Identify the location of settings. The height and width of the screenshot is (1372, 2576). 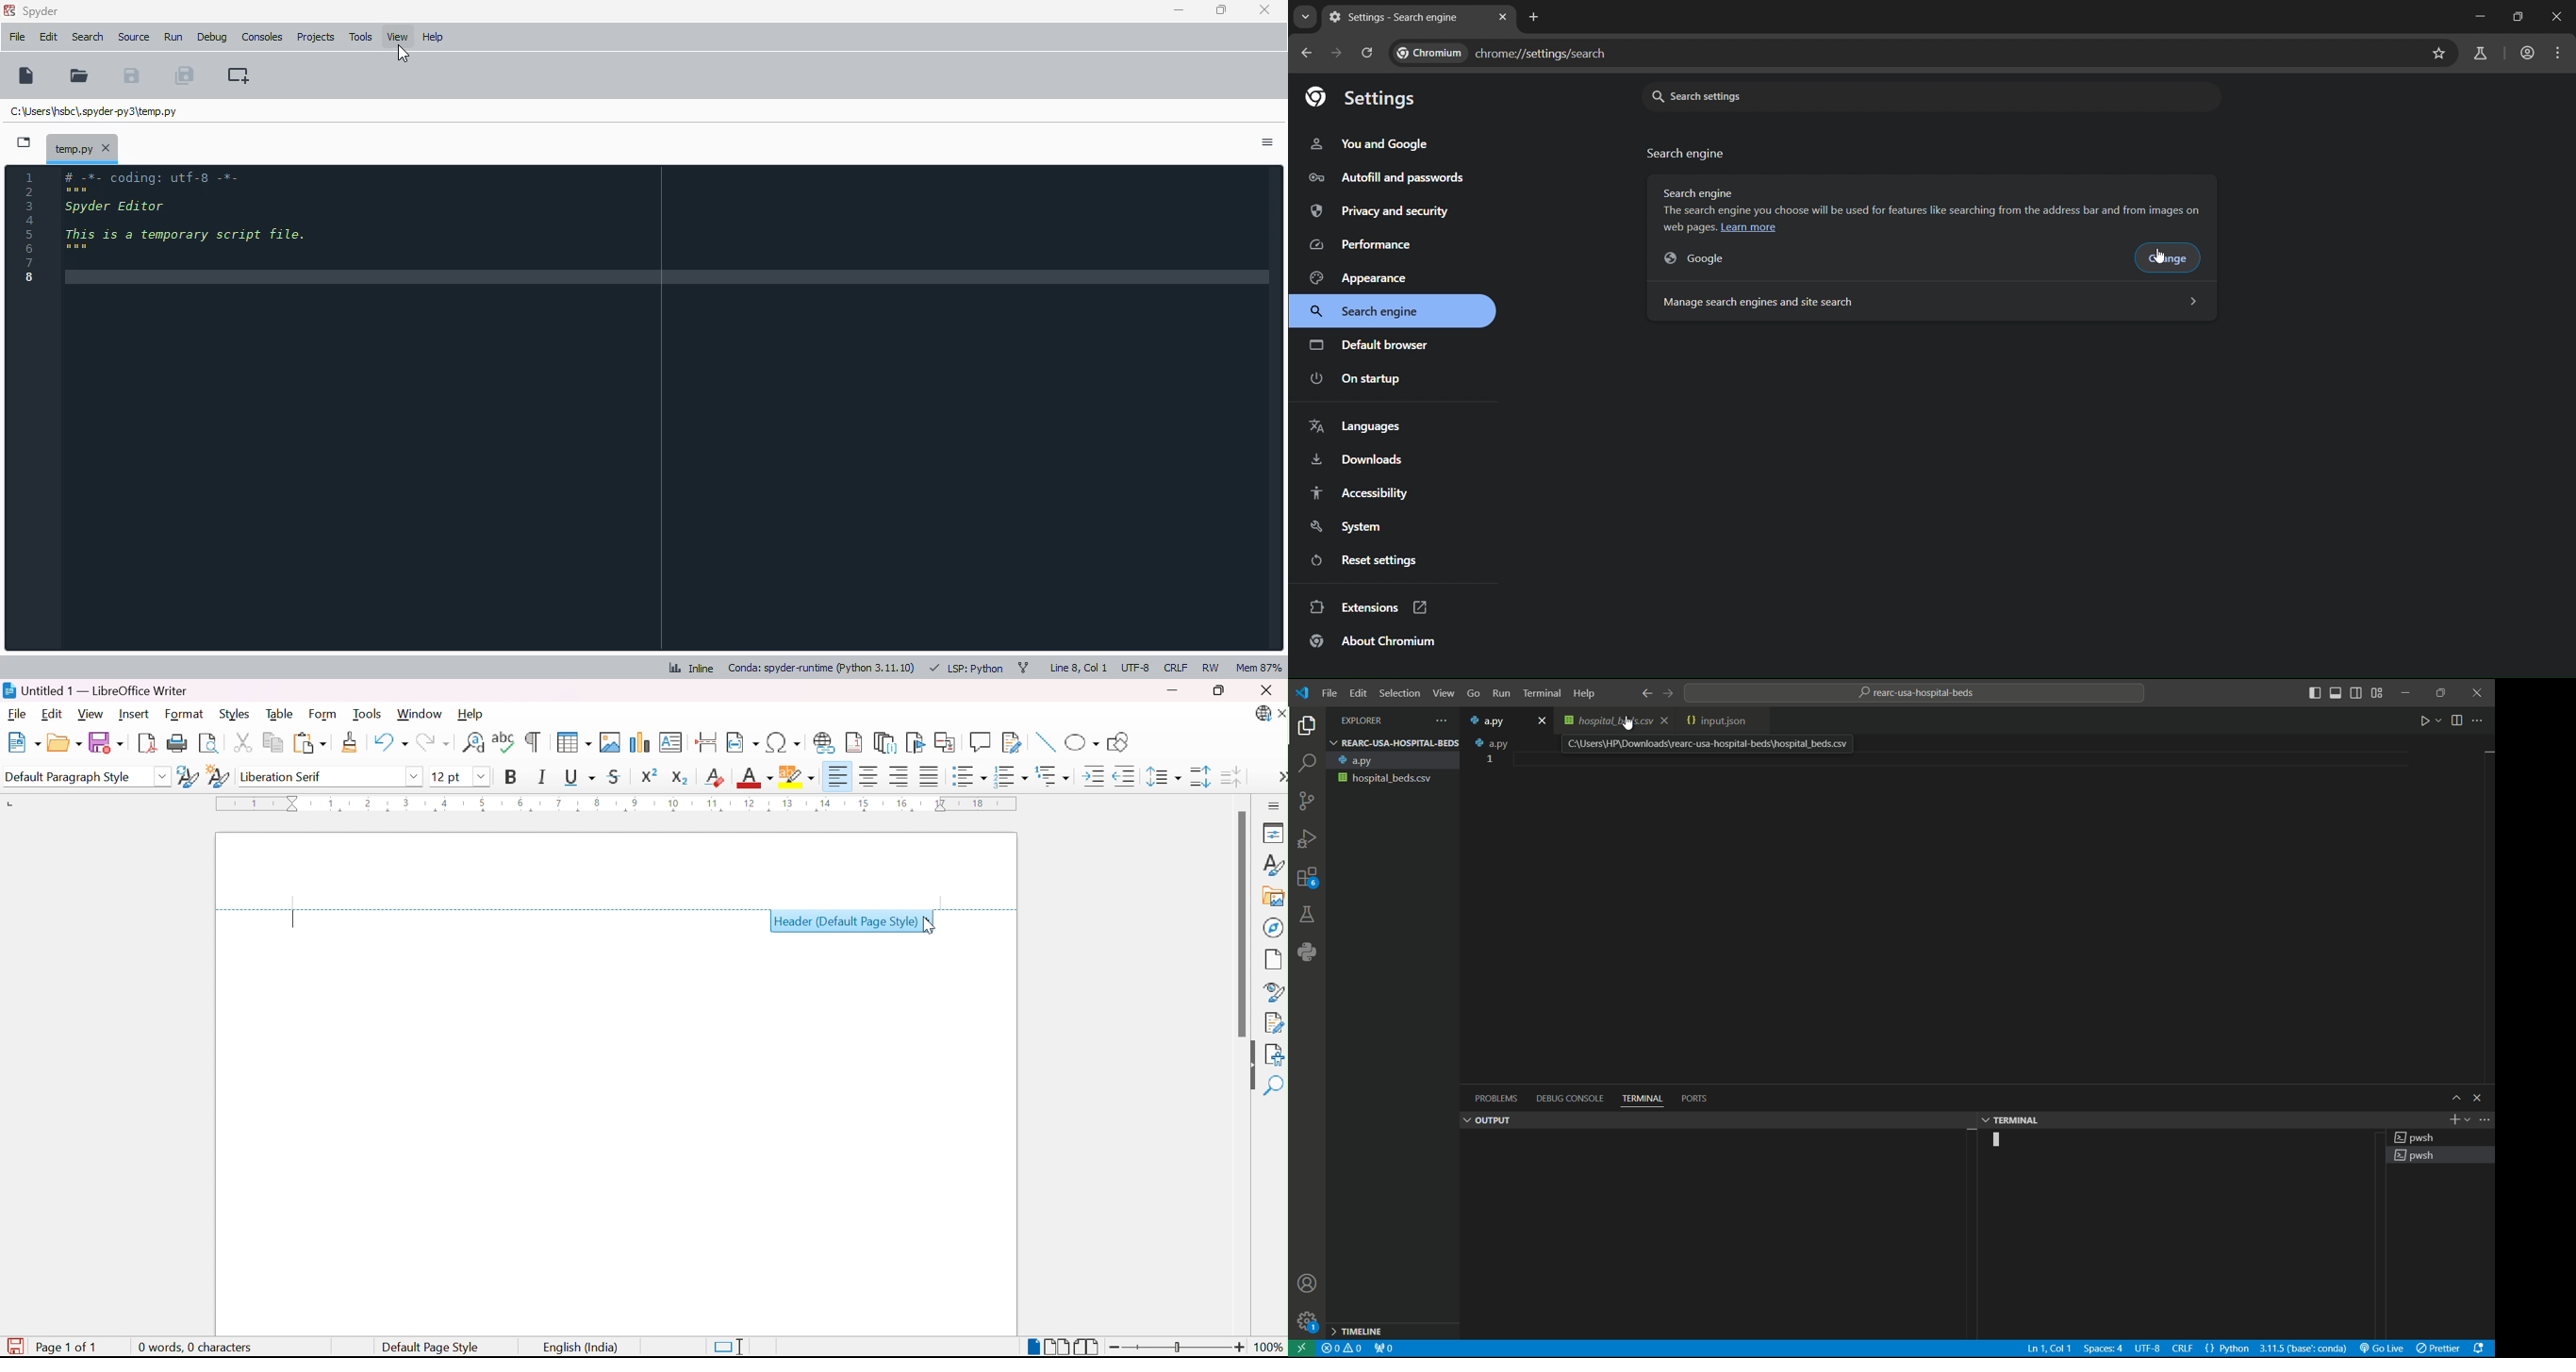
(1360, 95).